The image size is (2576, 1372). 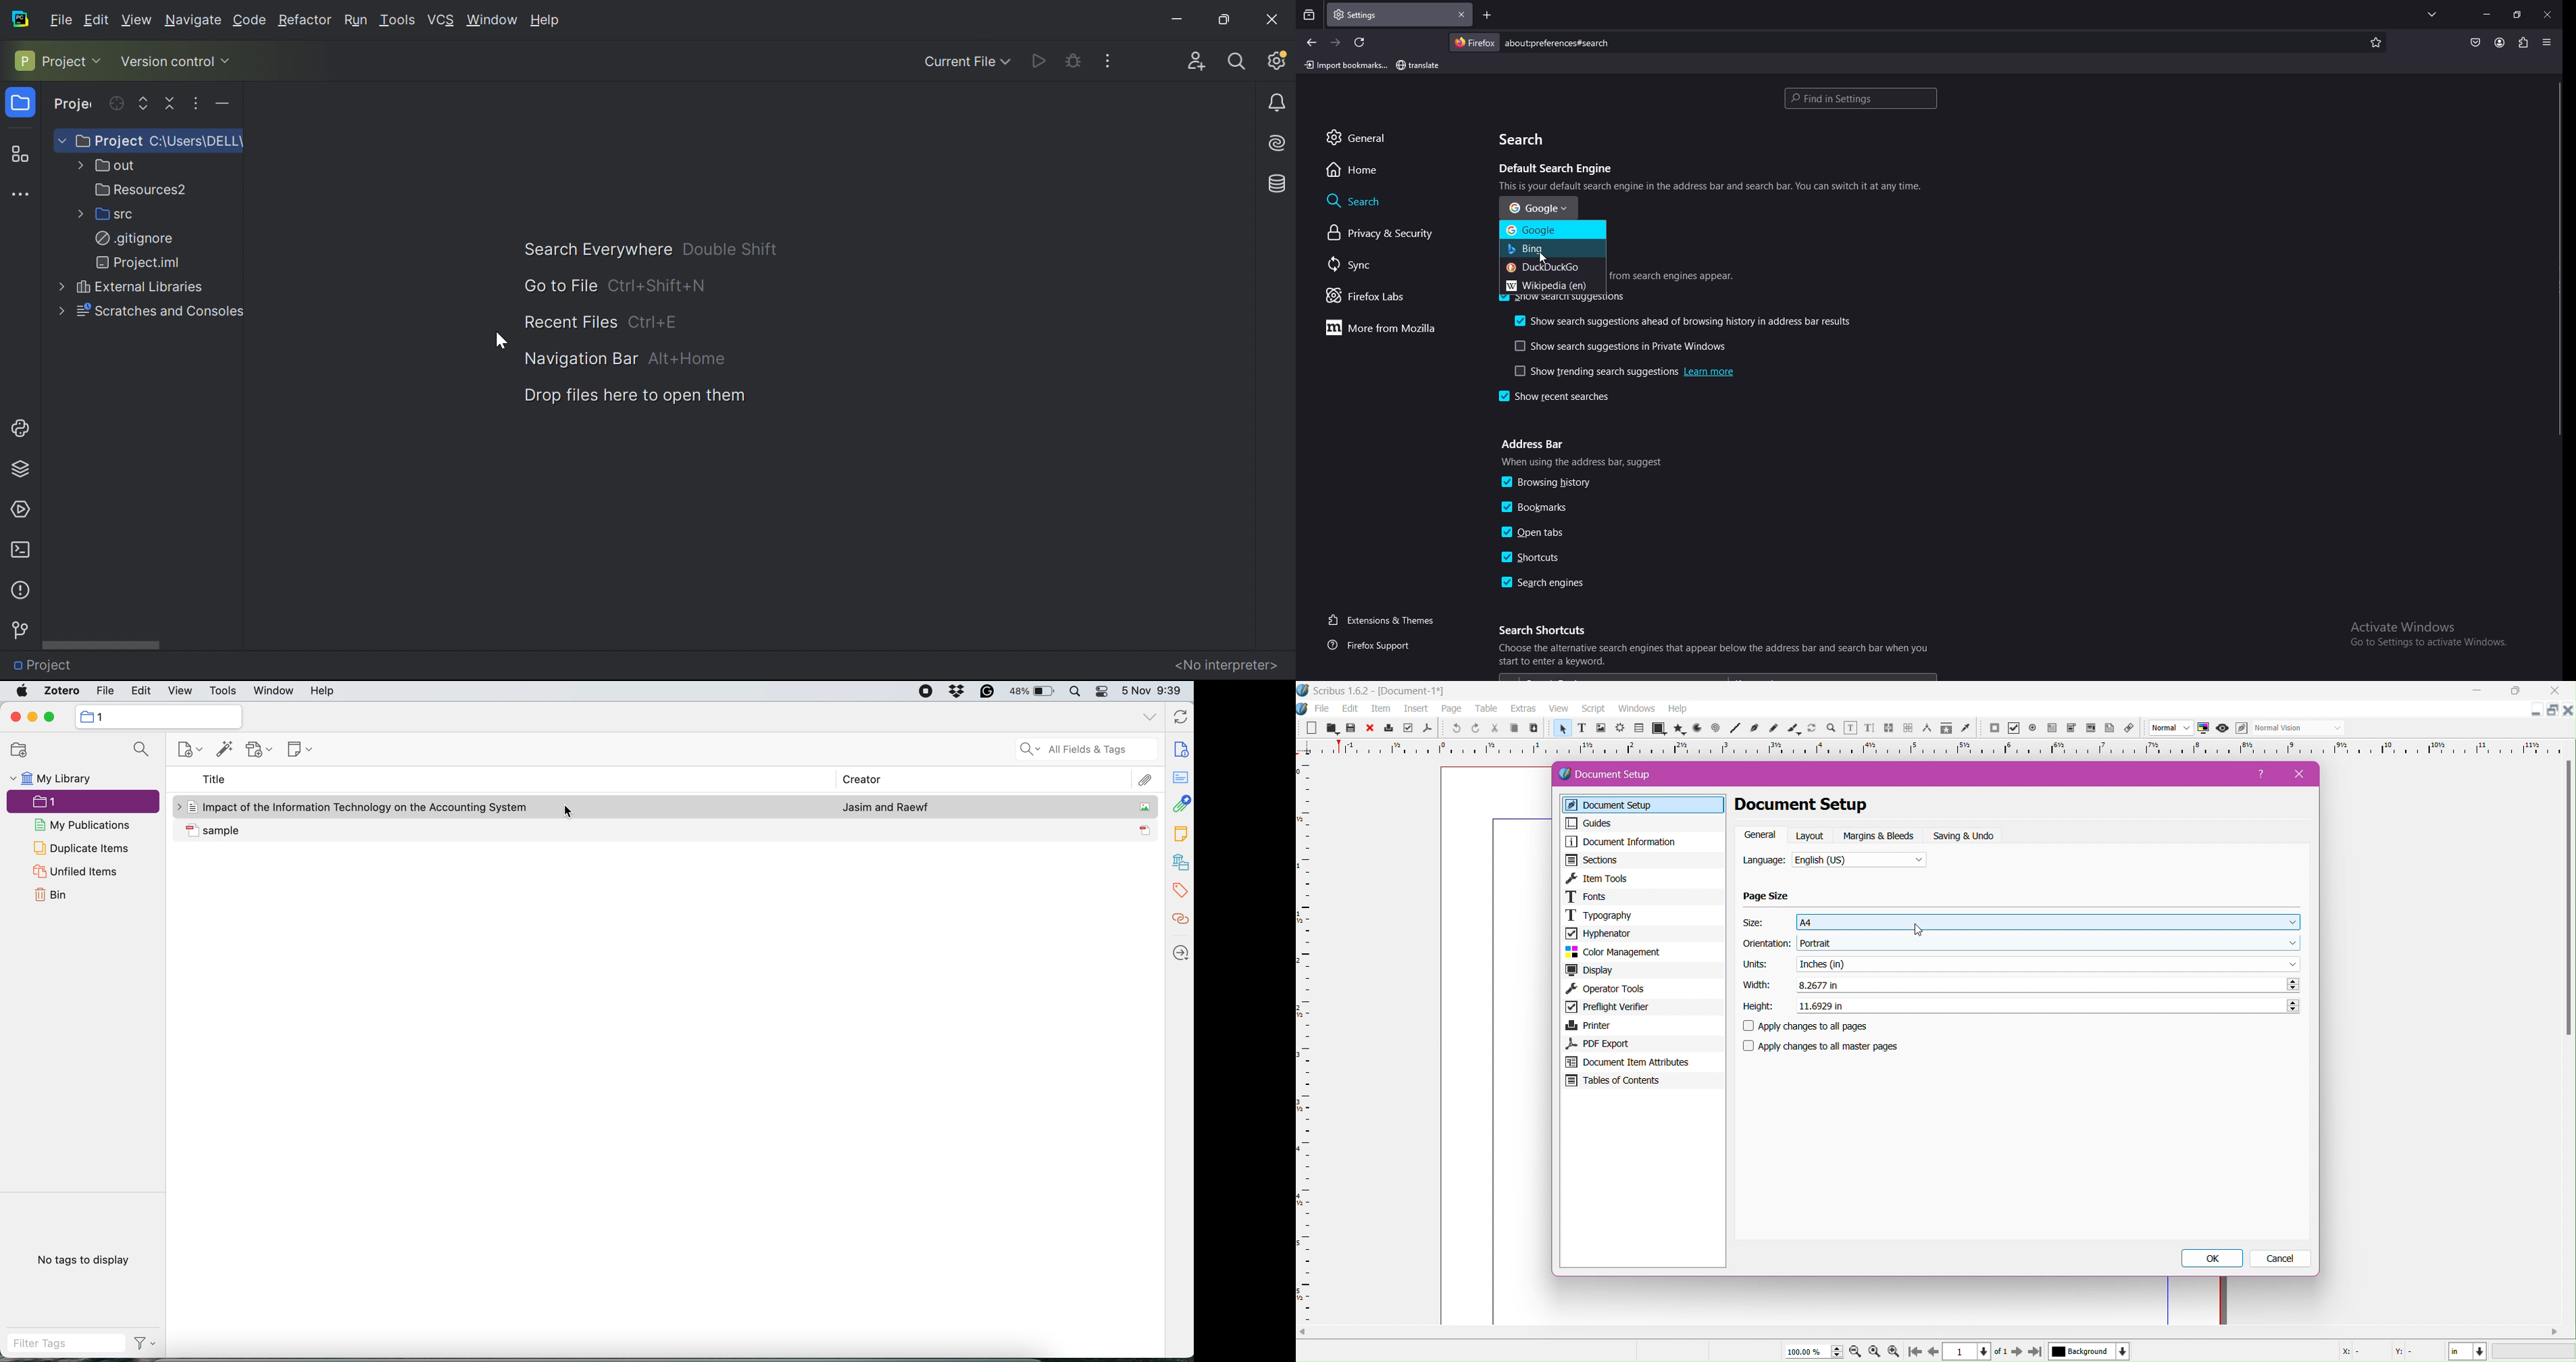 I want to click on app icon, so click(x=1304, y=690).